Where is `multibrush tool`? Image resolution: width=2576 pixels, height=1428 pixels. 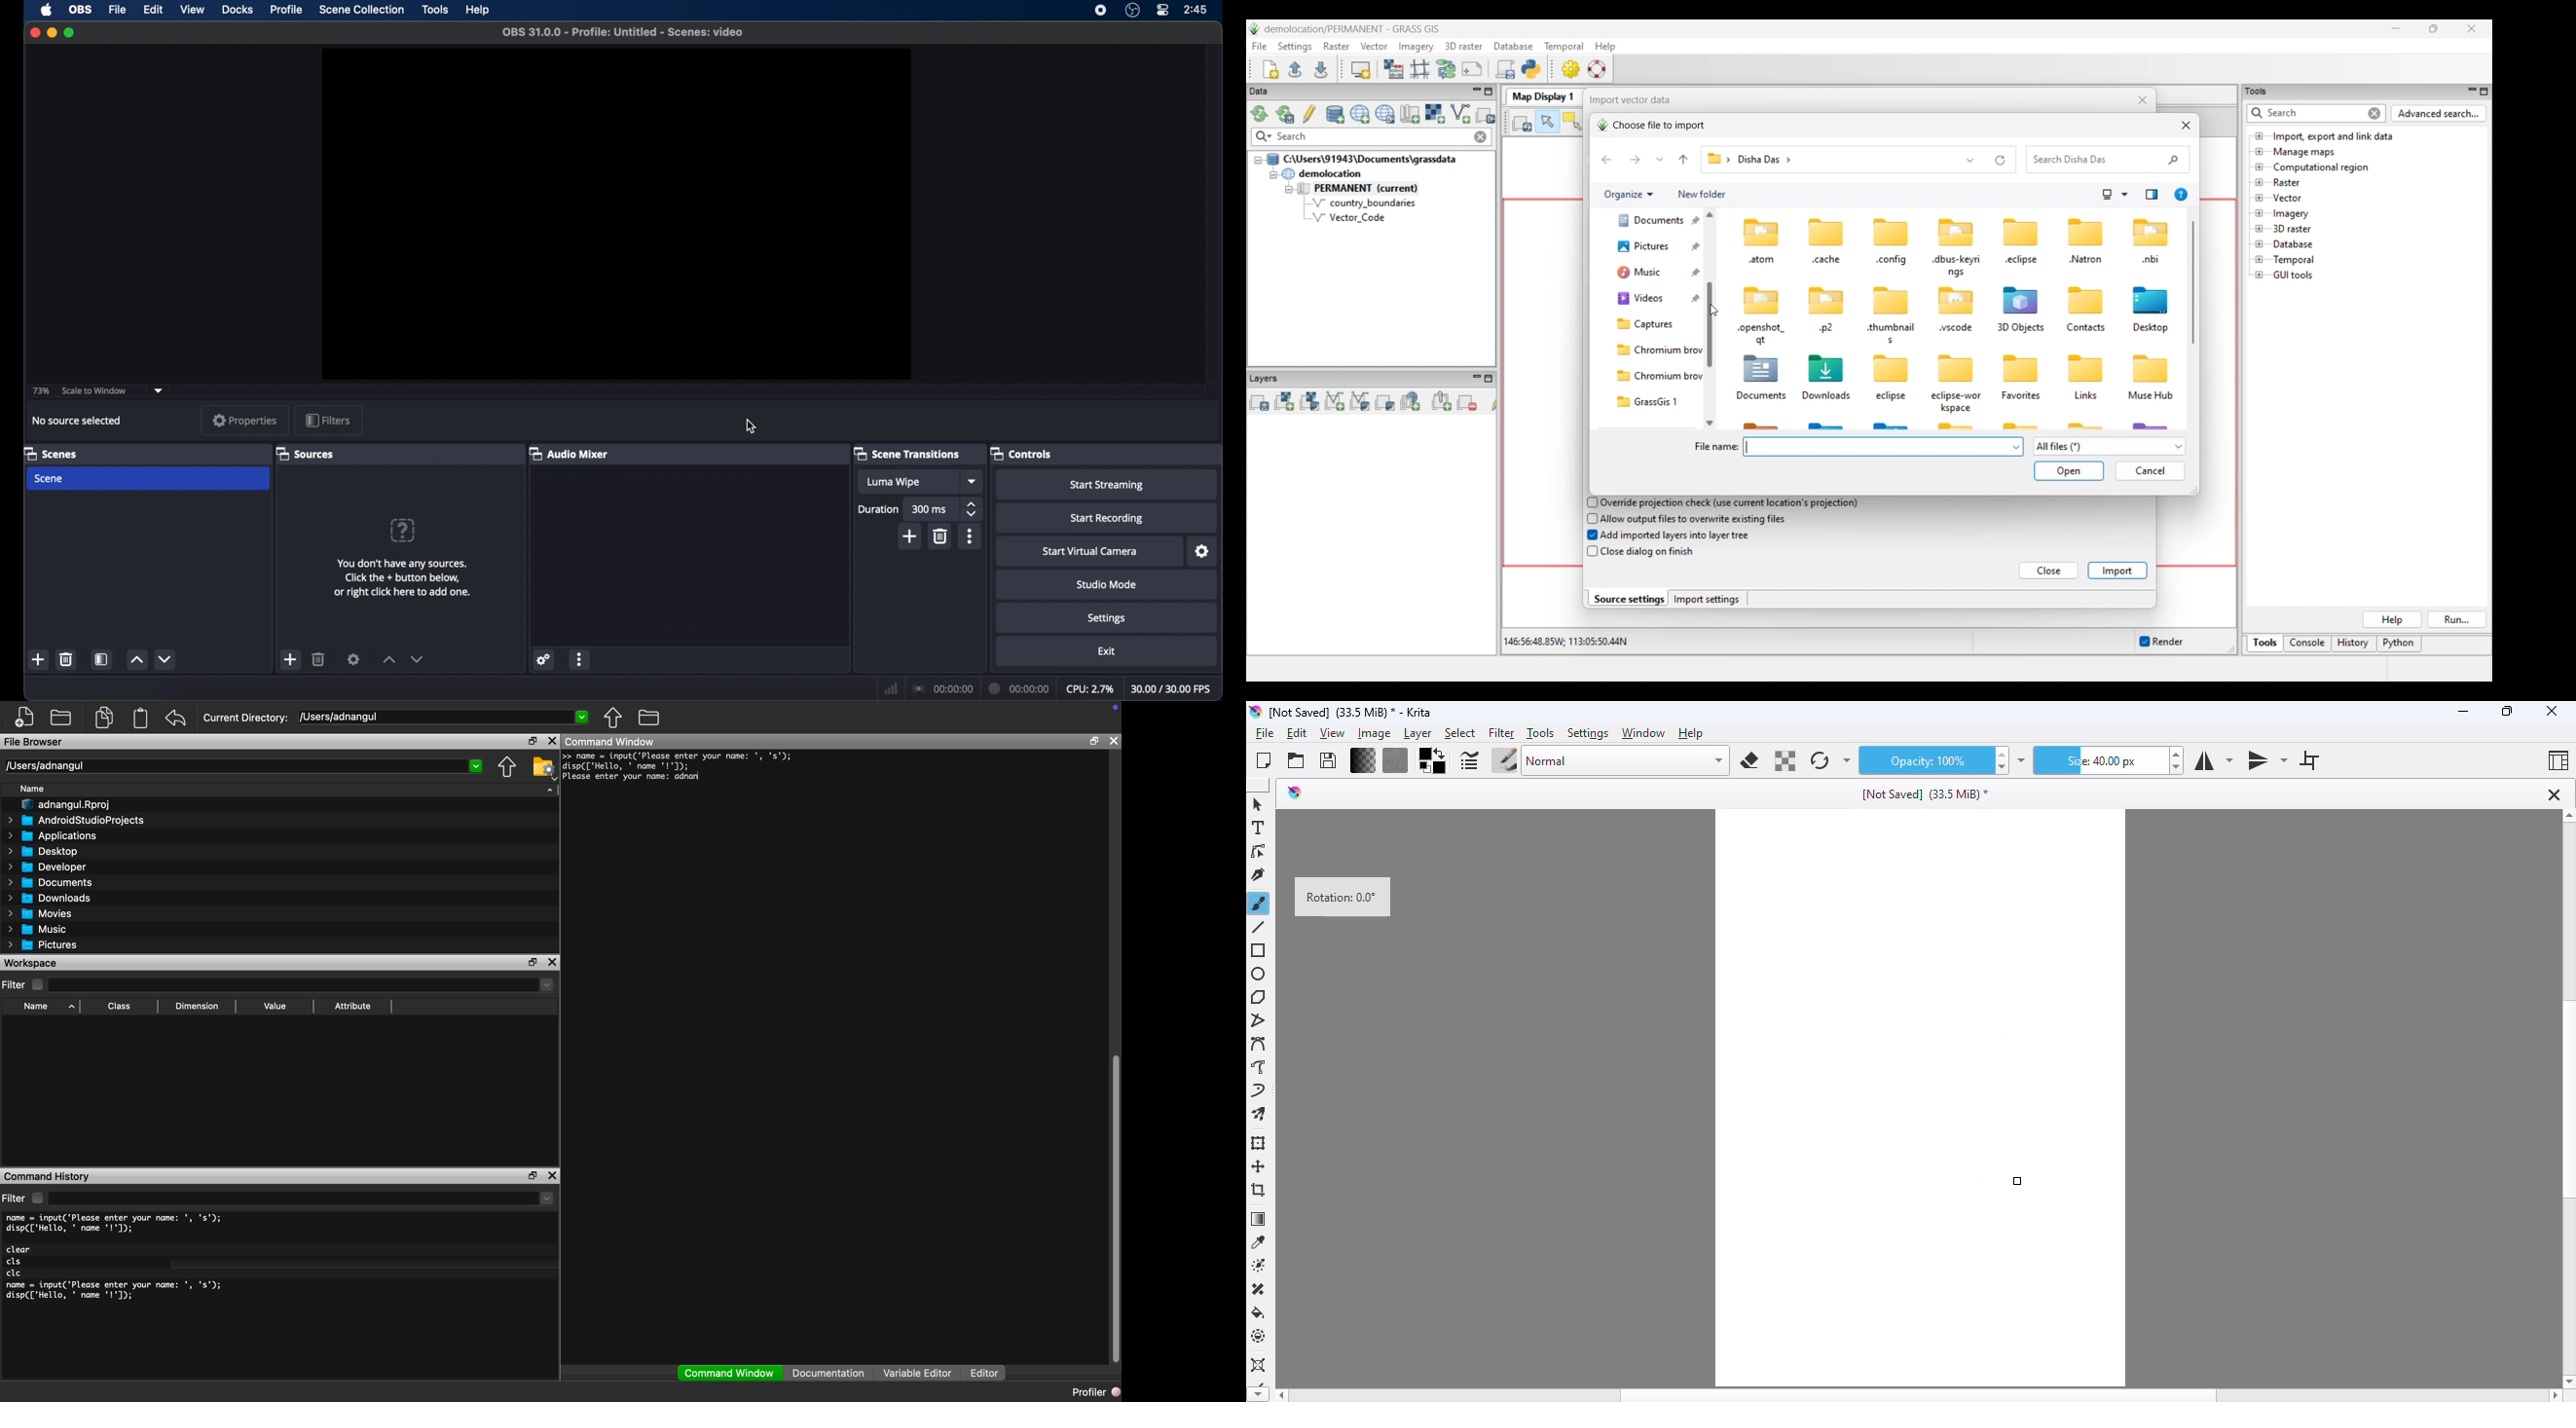 multibrush tool is located at coordinates (1261, 1115).